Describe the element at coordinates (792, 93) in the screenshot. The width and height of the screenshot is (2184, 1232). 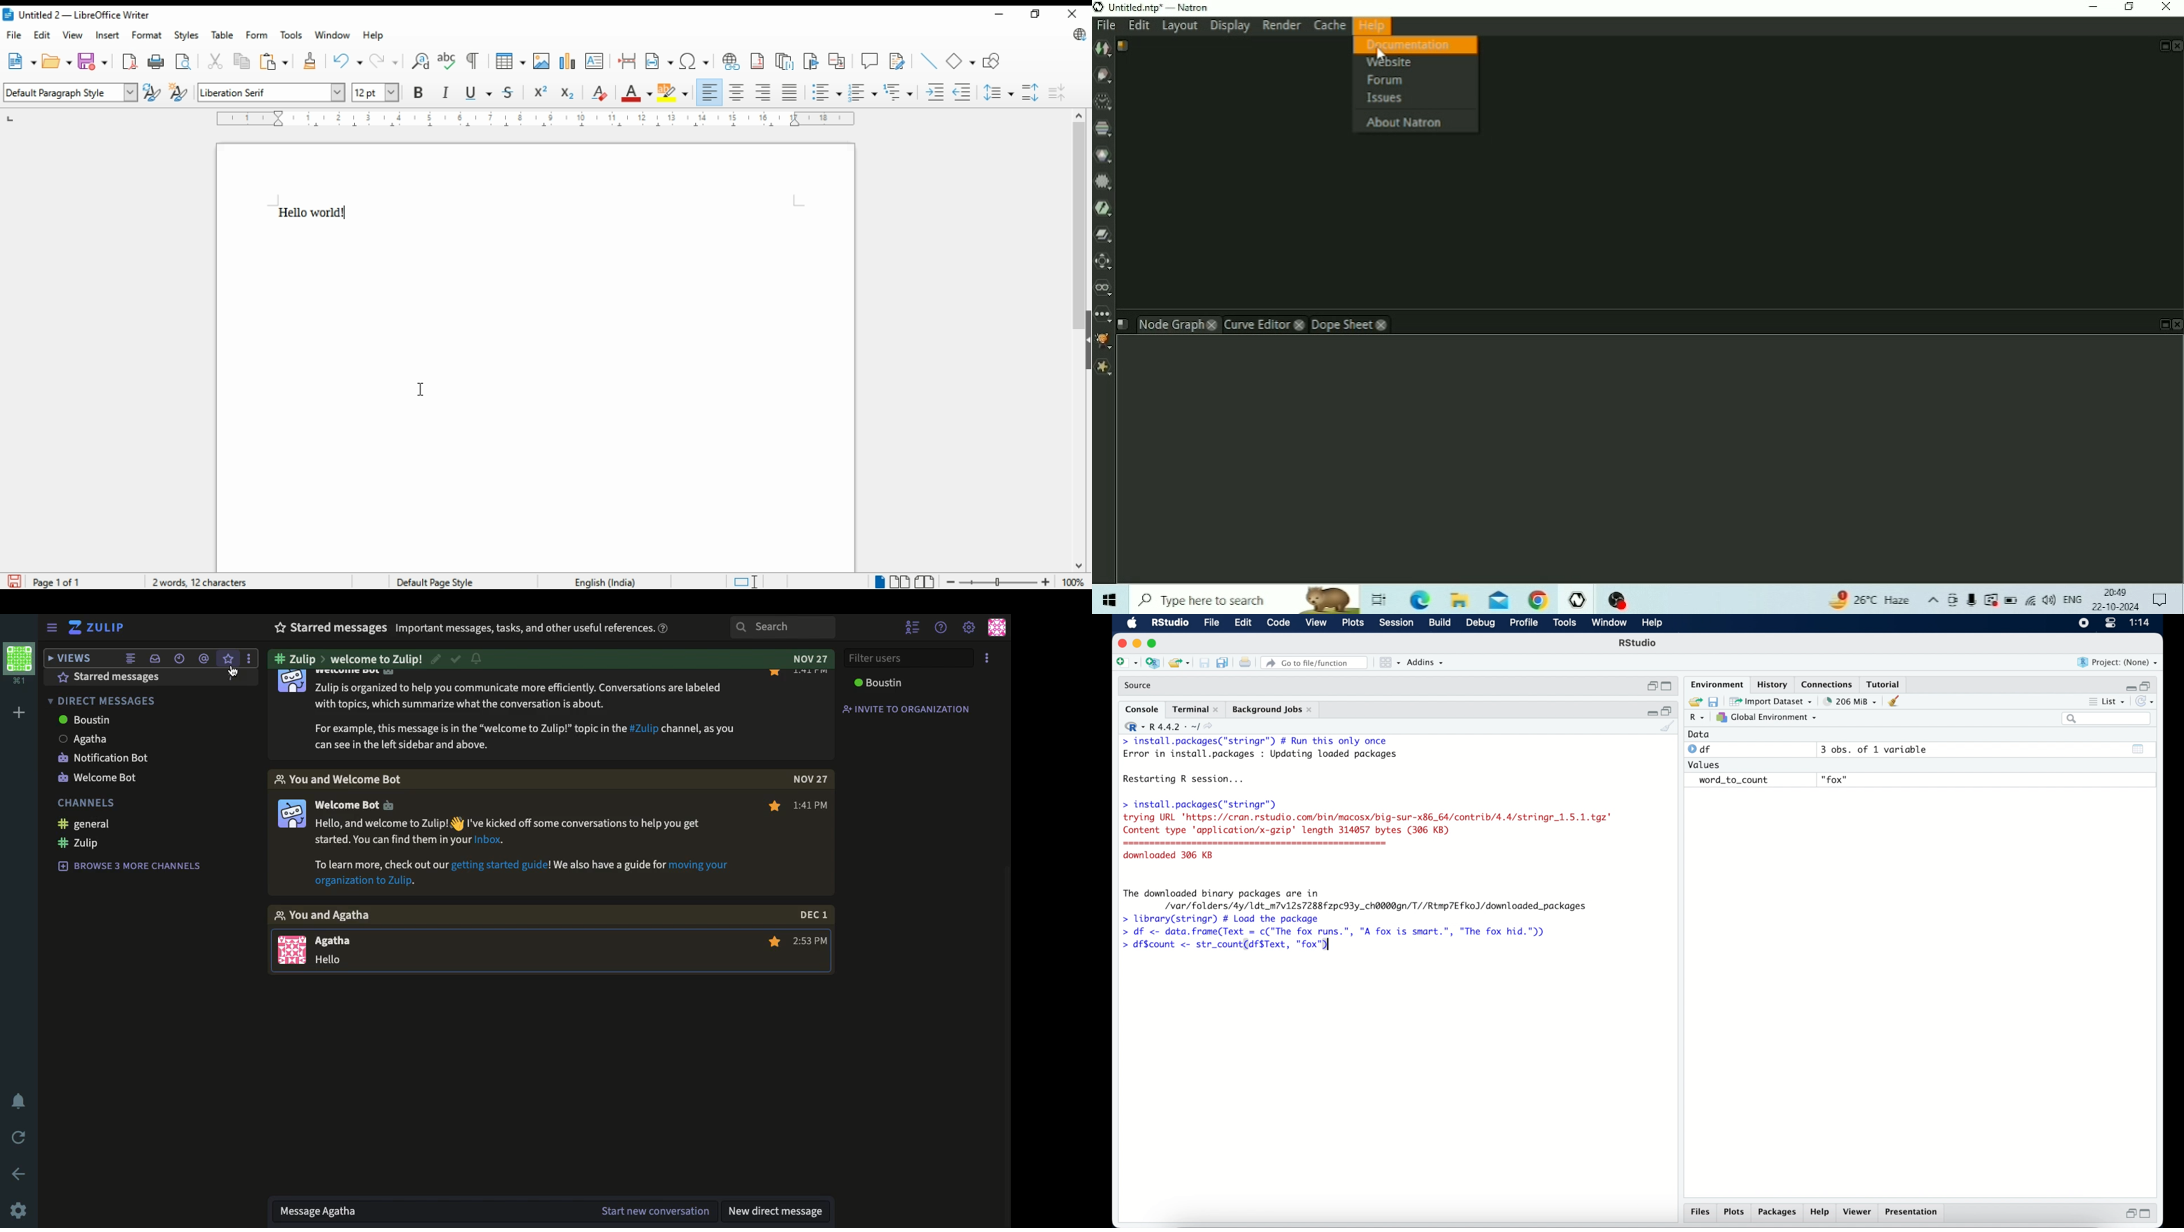
I see `justified` at that location.